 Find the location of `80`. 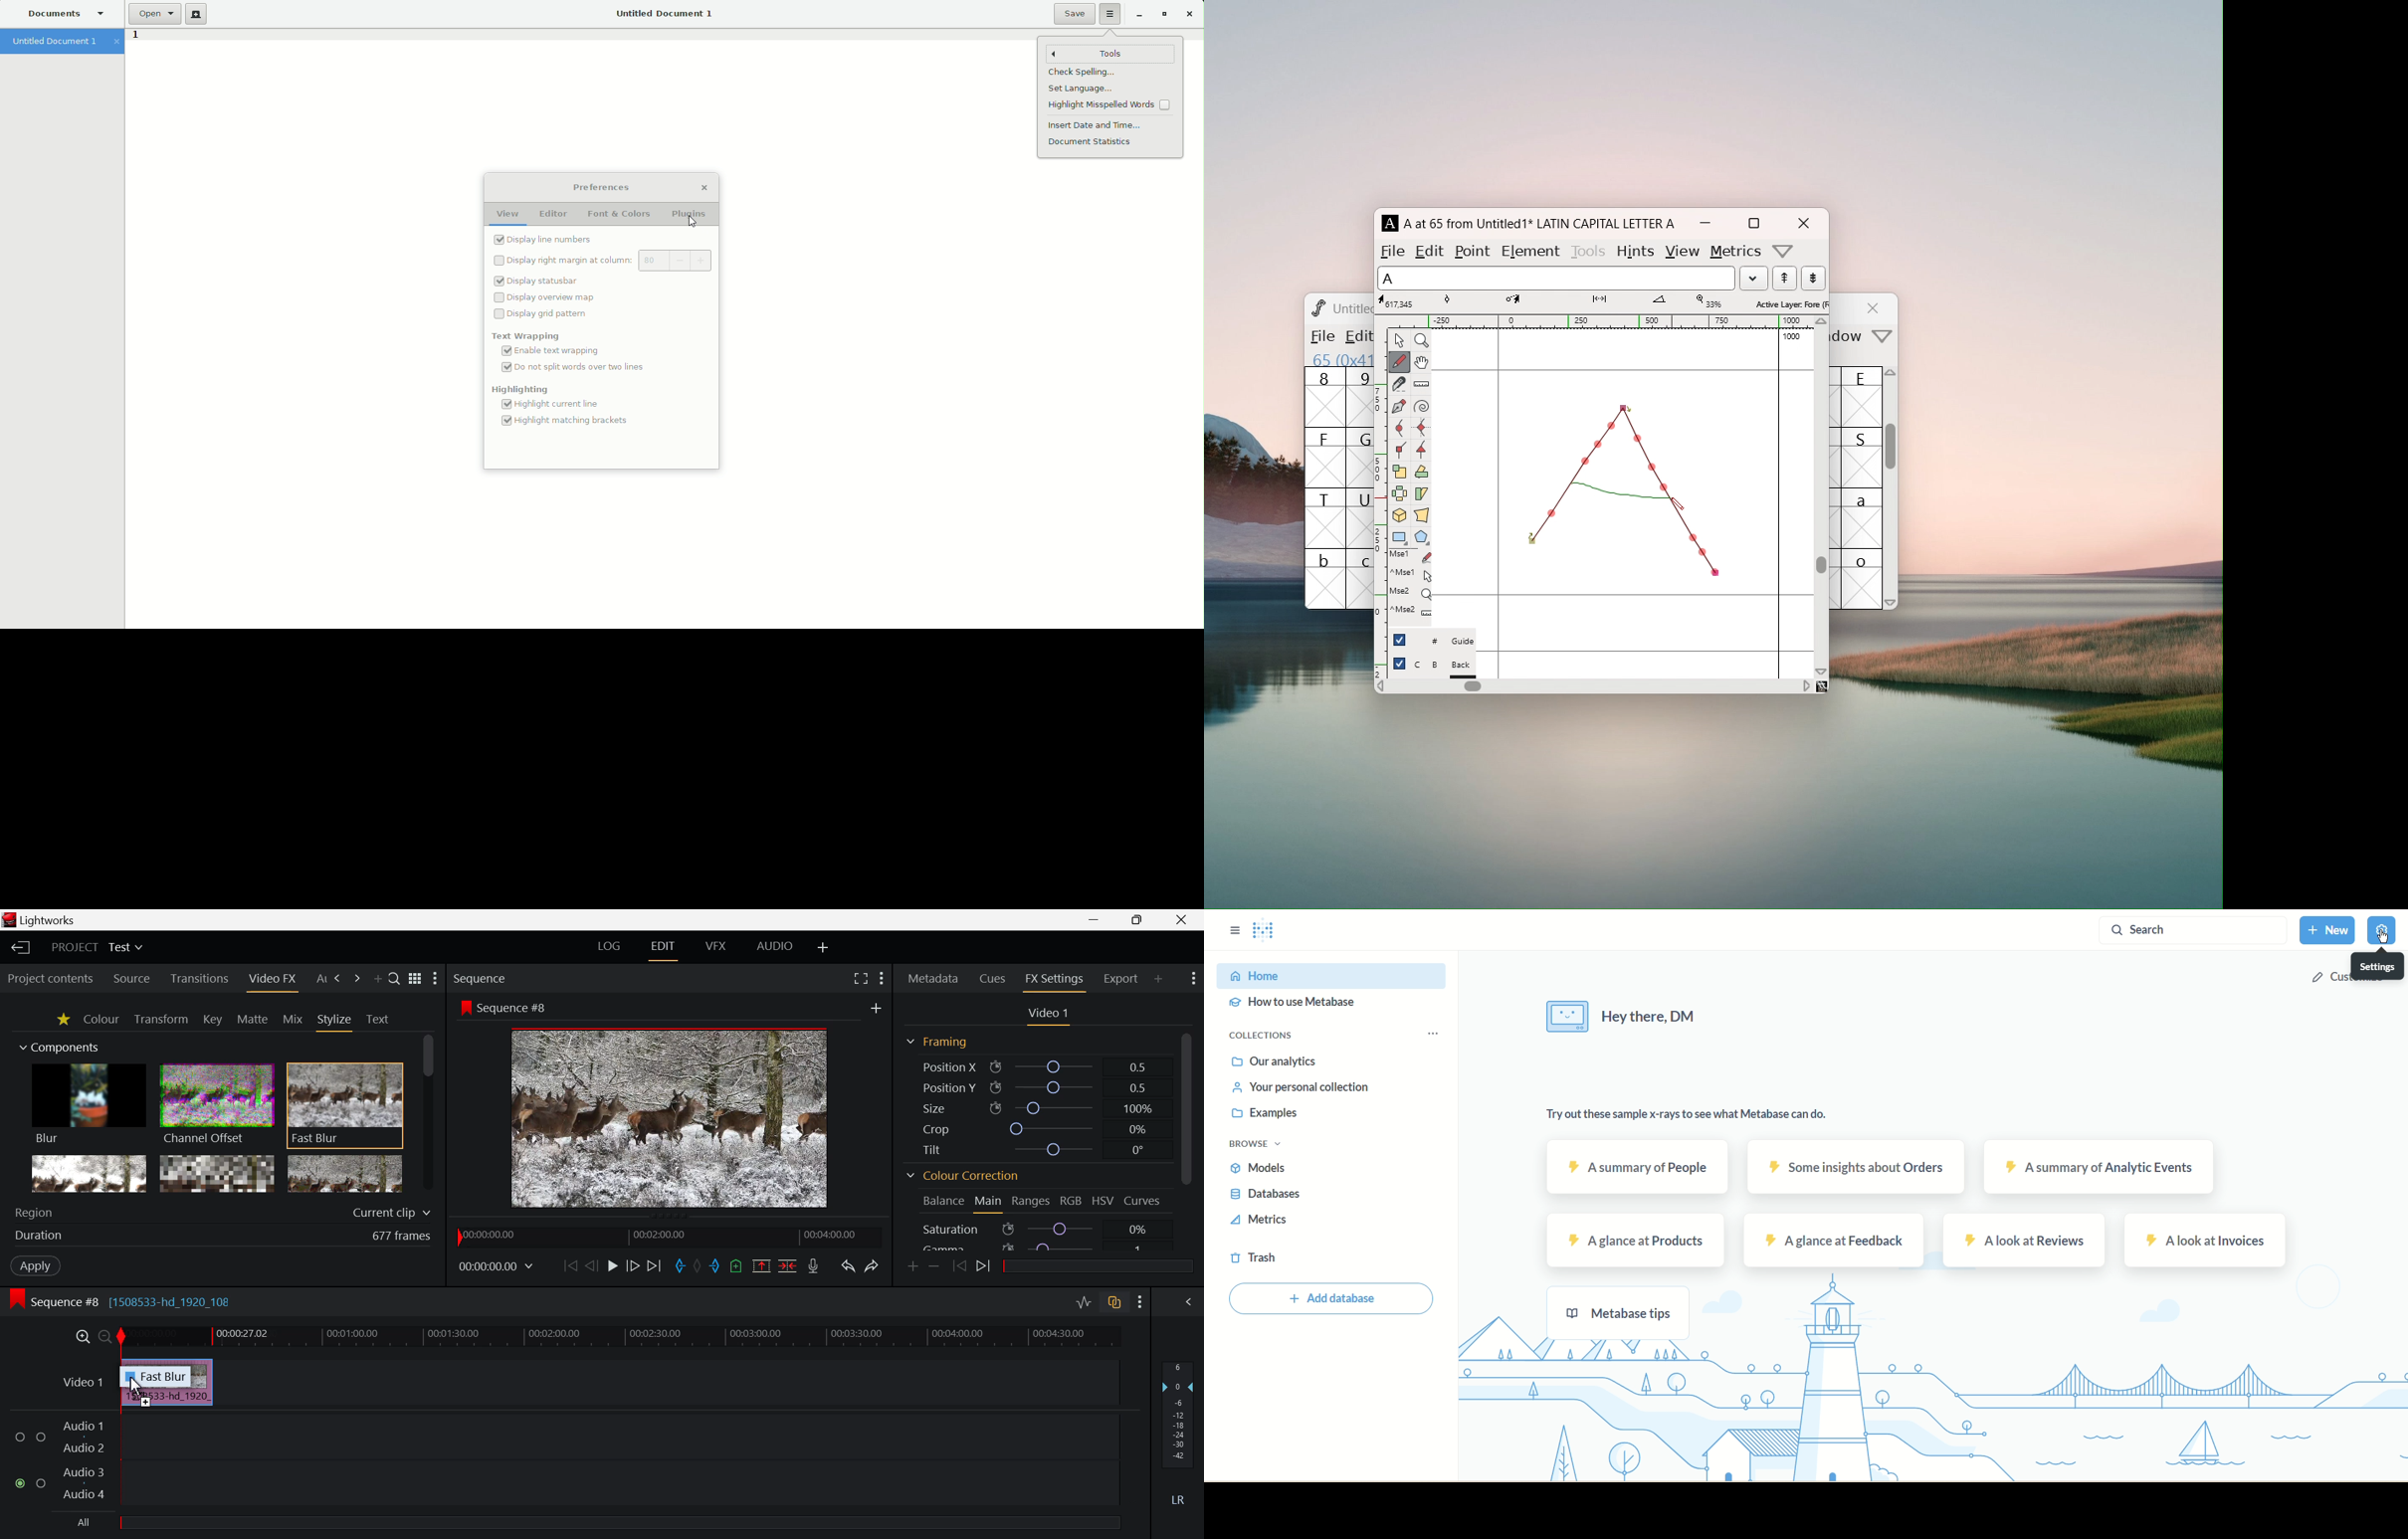

80 is located at coordinates (649, 262).